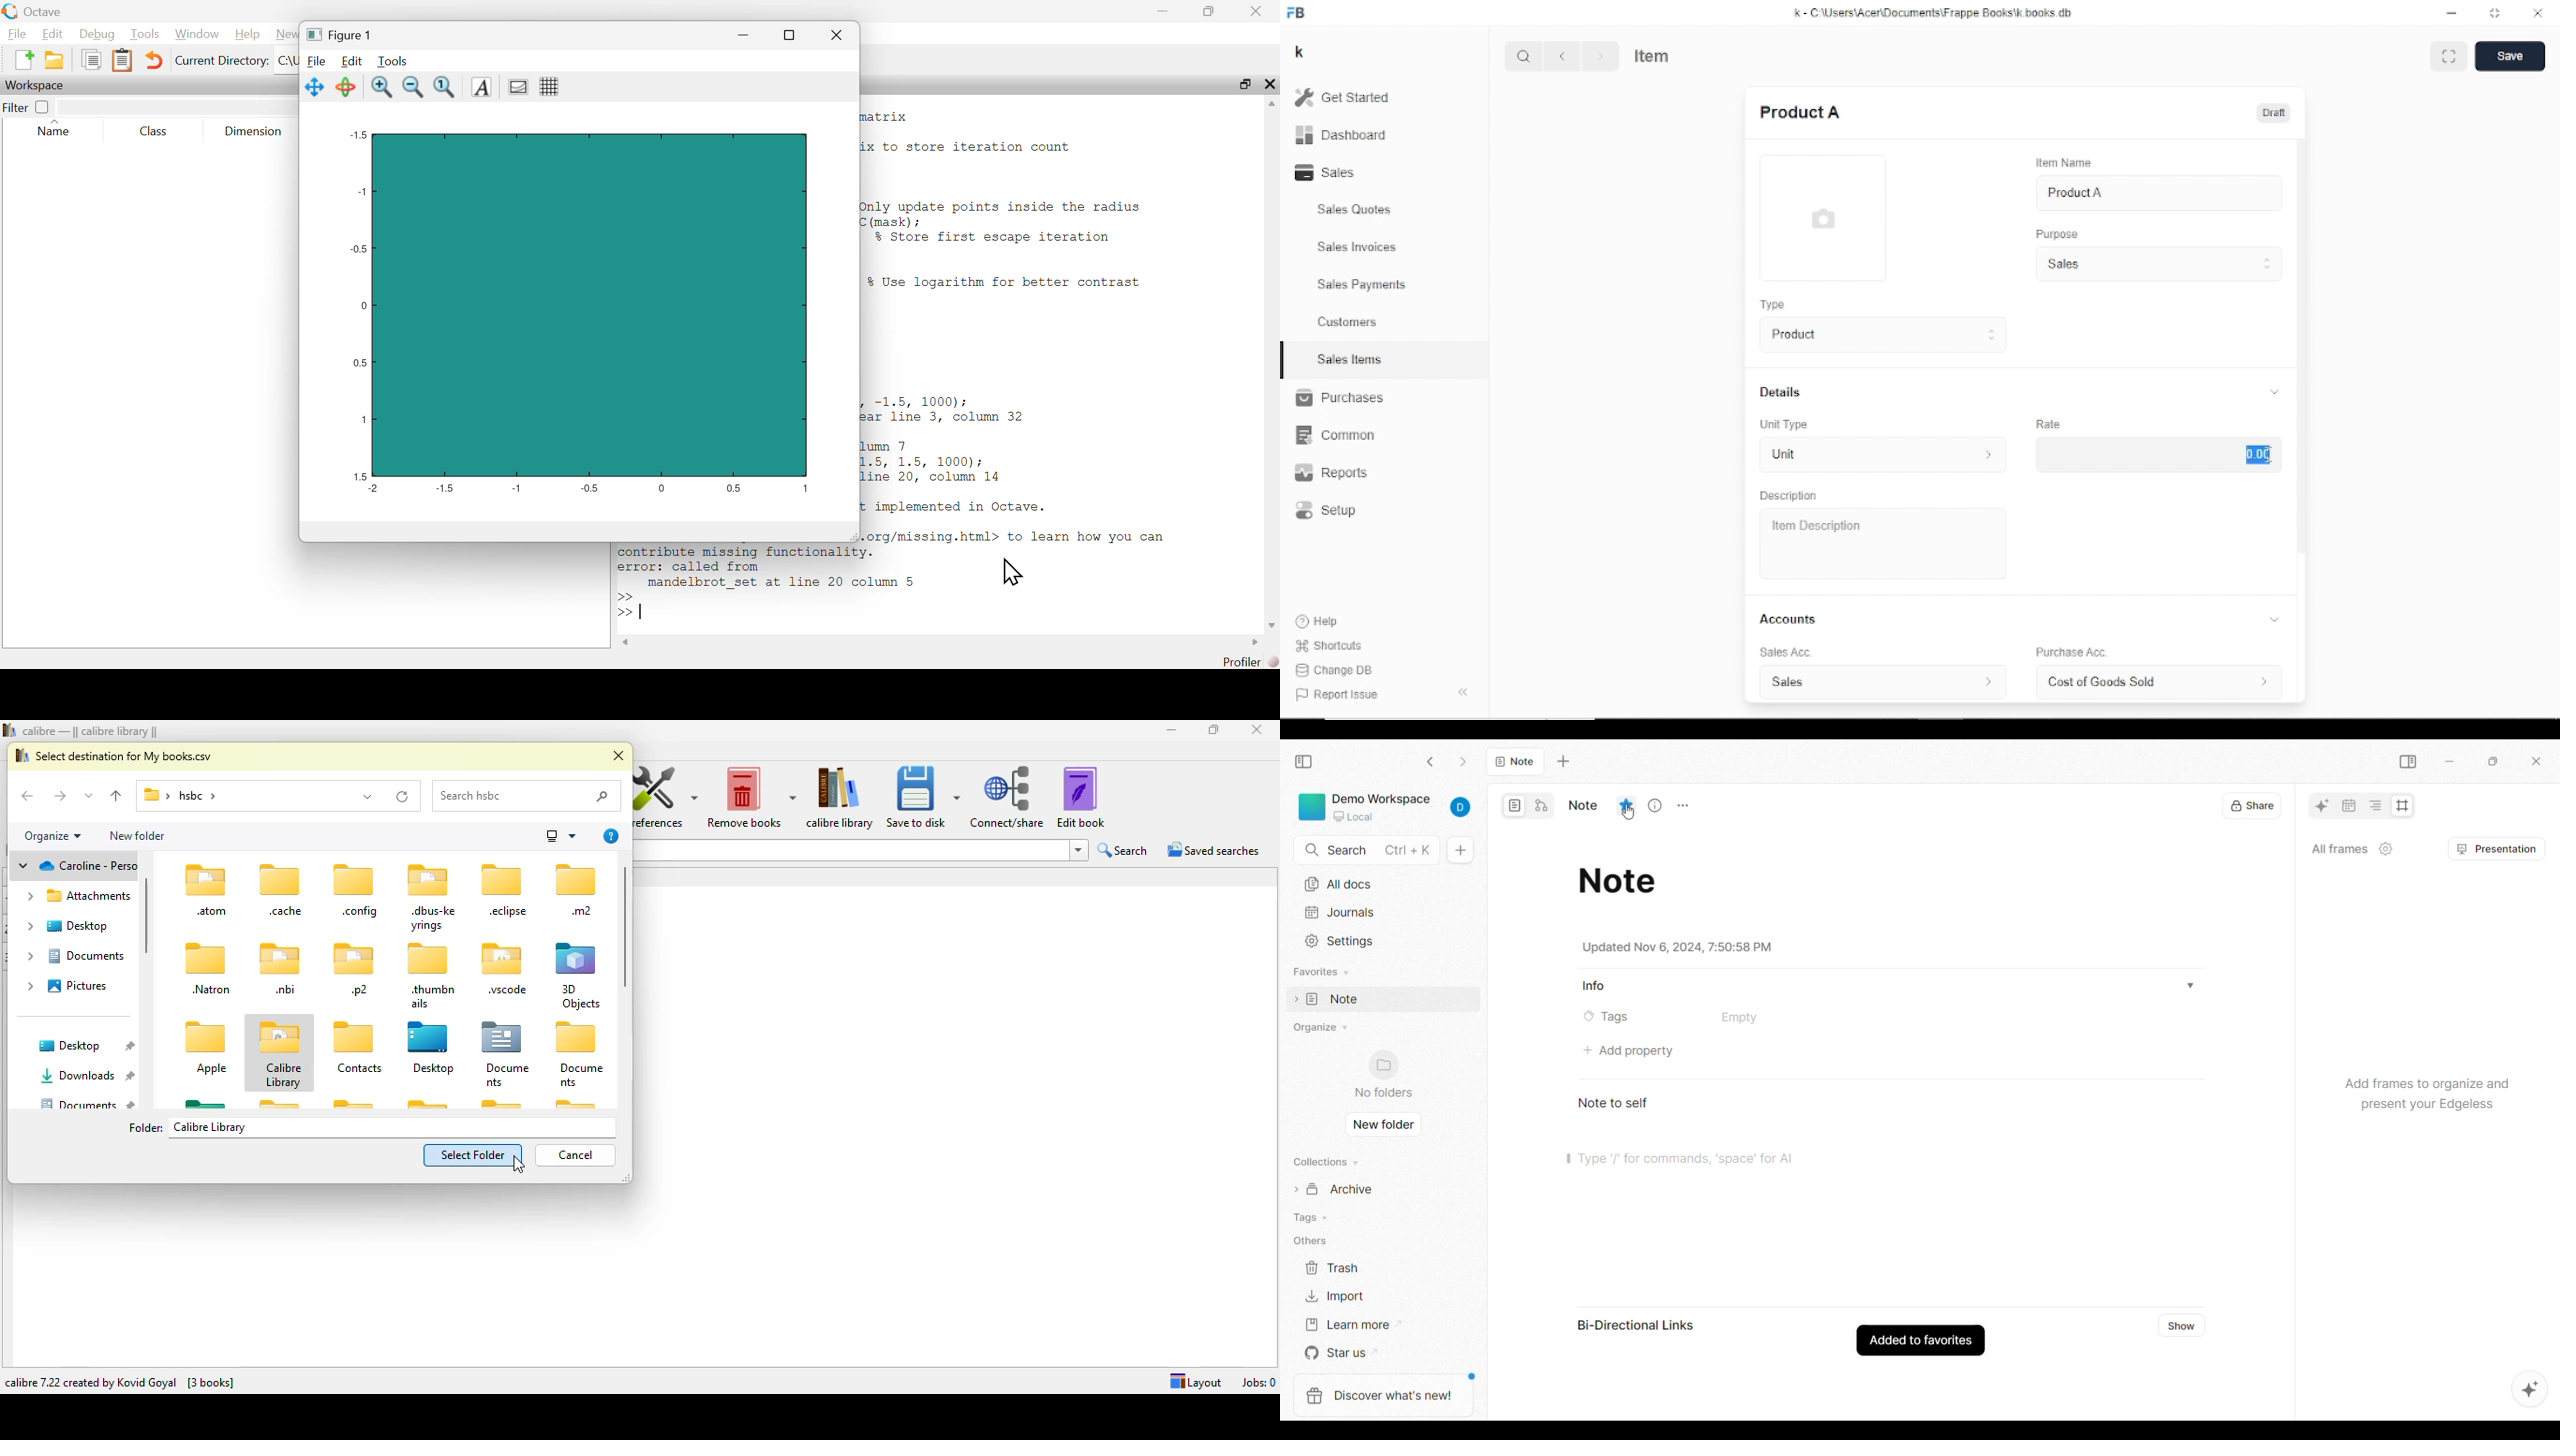  Describe the element at coordinates (15, 33) in the screenshot. I see `File` at that location.